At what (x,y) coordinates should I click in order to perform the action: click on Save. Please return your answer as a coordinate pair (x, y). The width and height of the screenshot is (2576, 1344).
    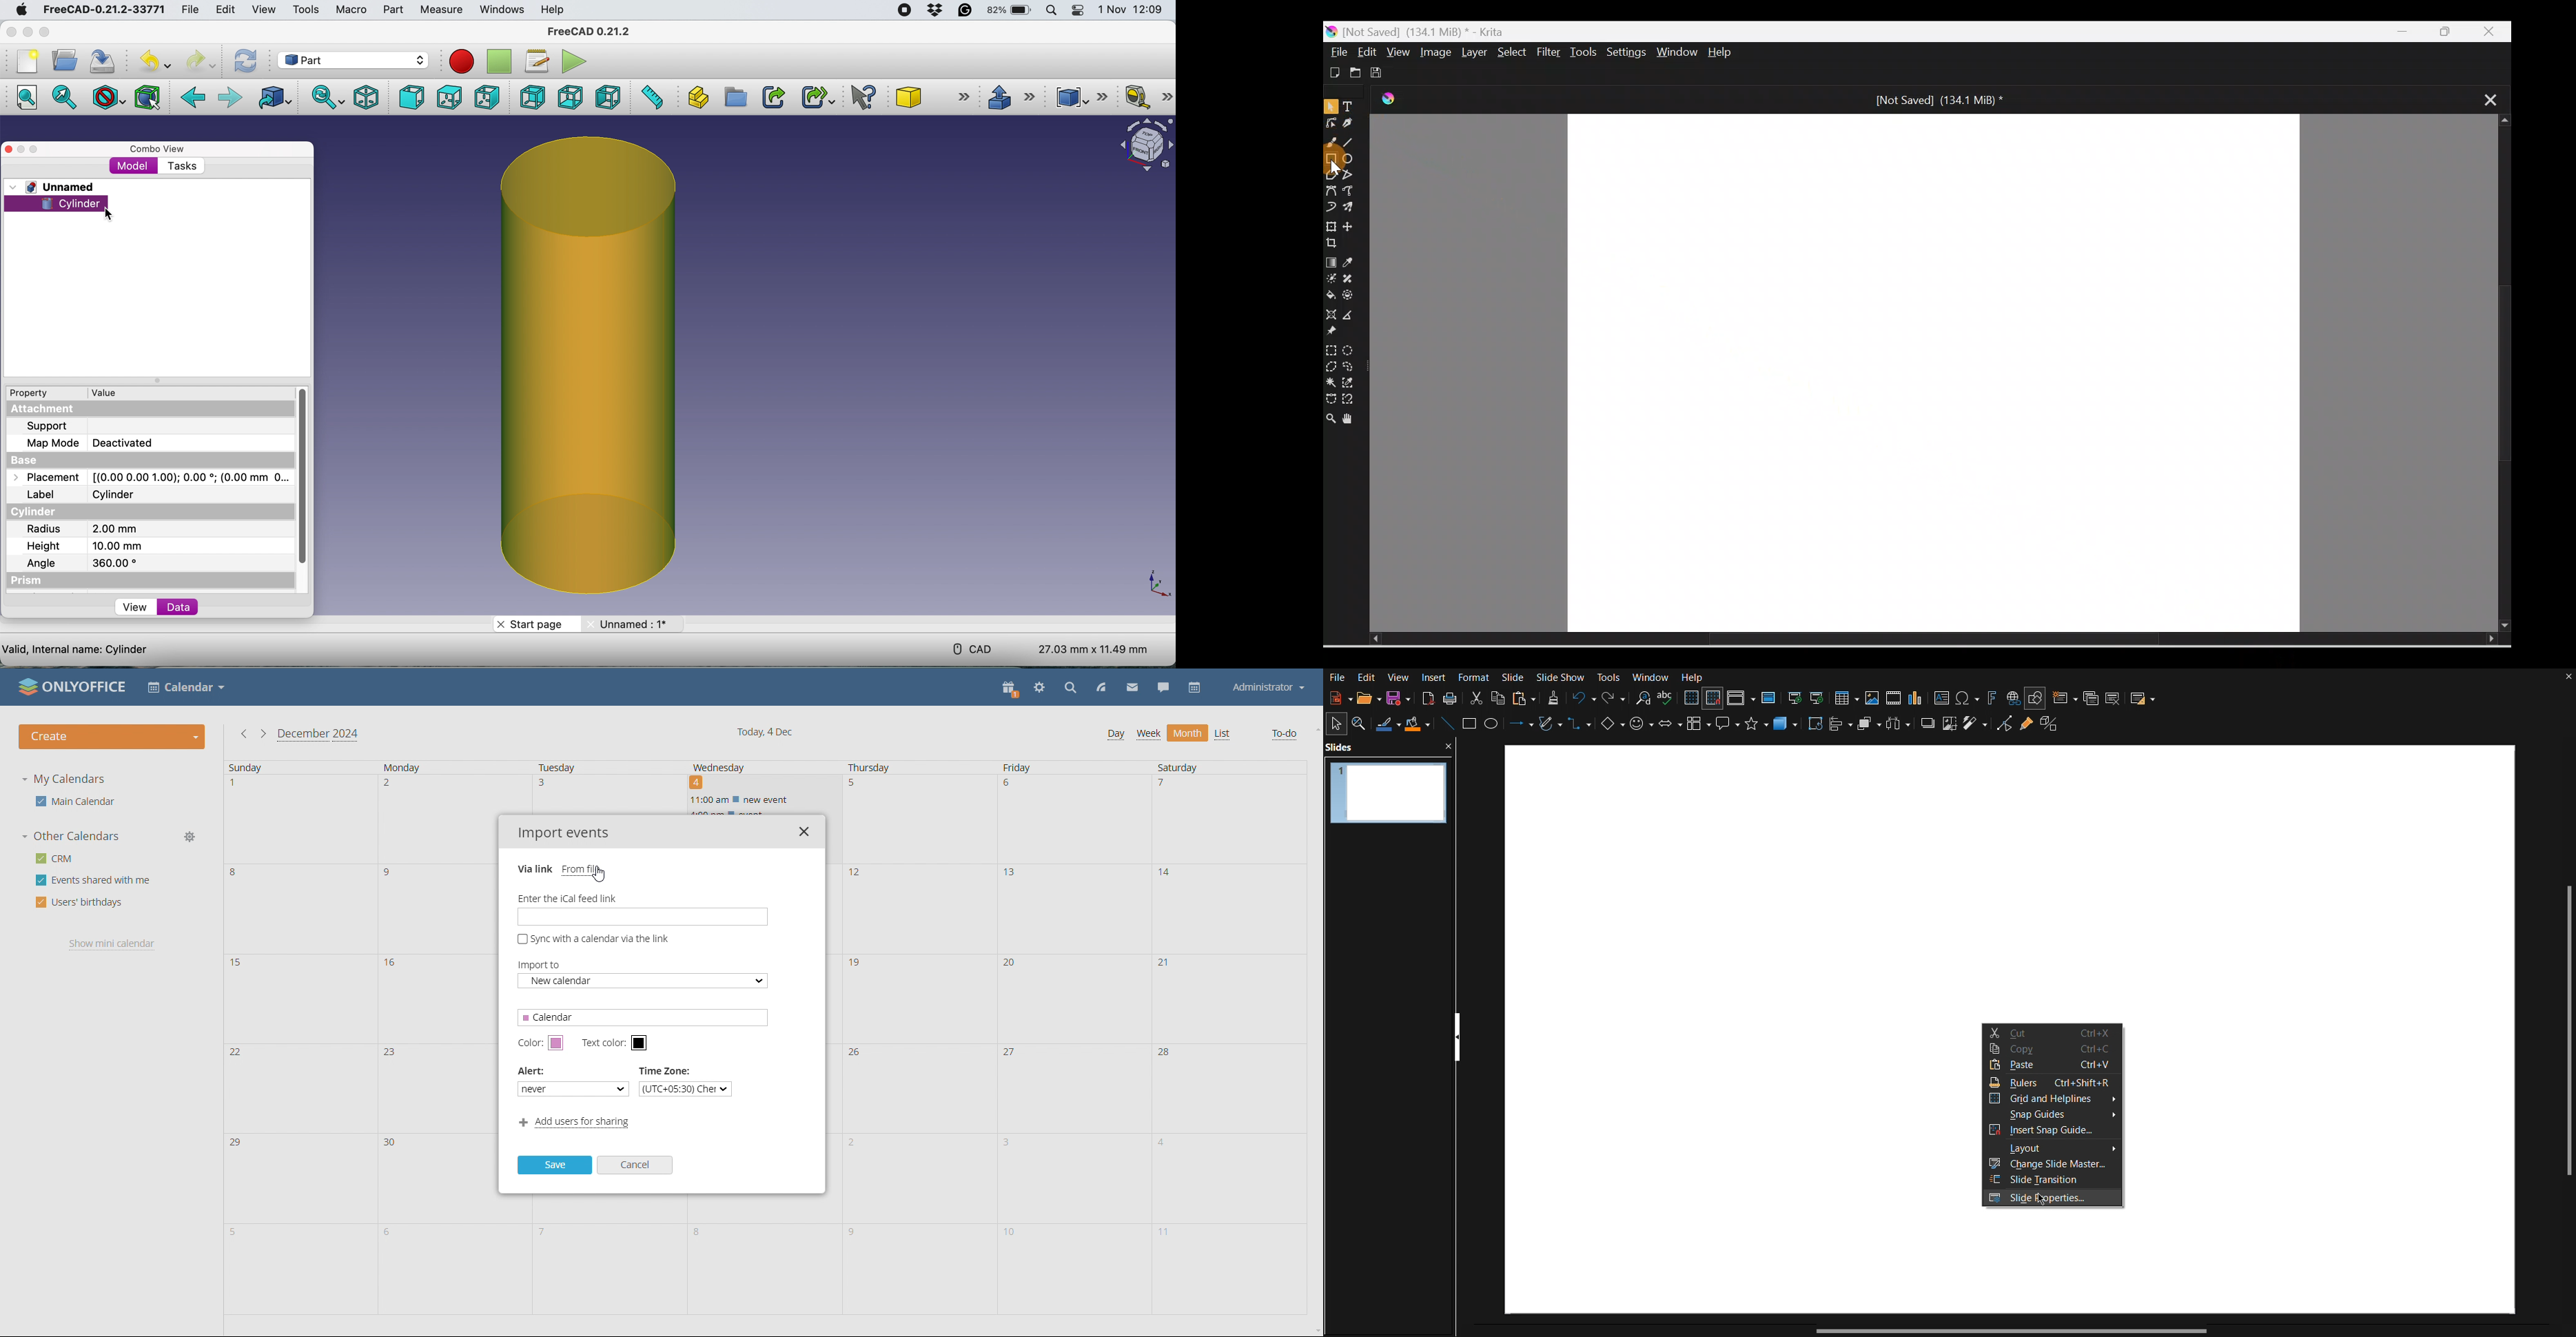
    Looking at the image, I should click on (1396, 700).